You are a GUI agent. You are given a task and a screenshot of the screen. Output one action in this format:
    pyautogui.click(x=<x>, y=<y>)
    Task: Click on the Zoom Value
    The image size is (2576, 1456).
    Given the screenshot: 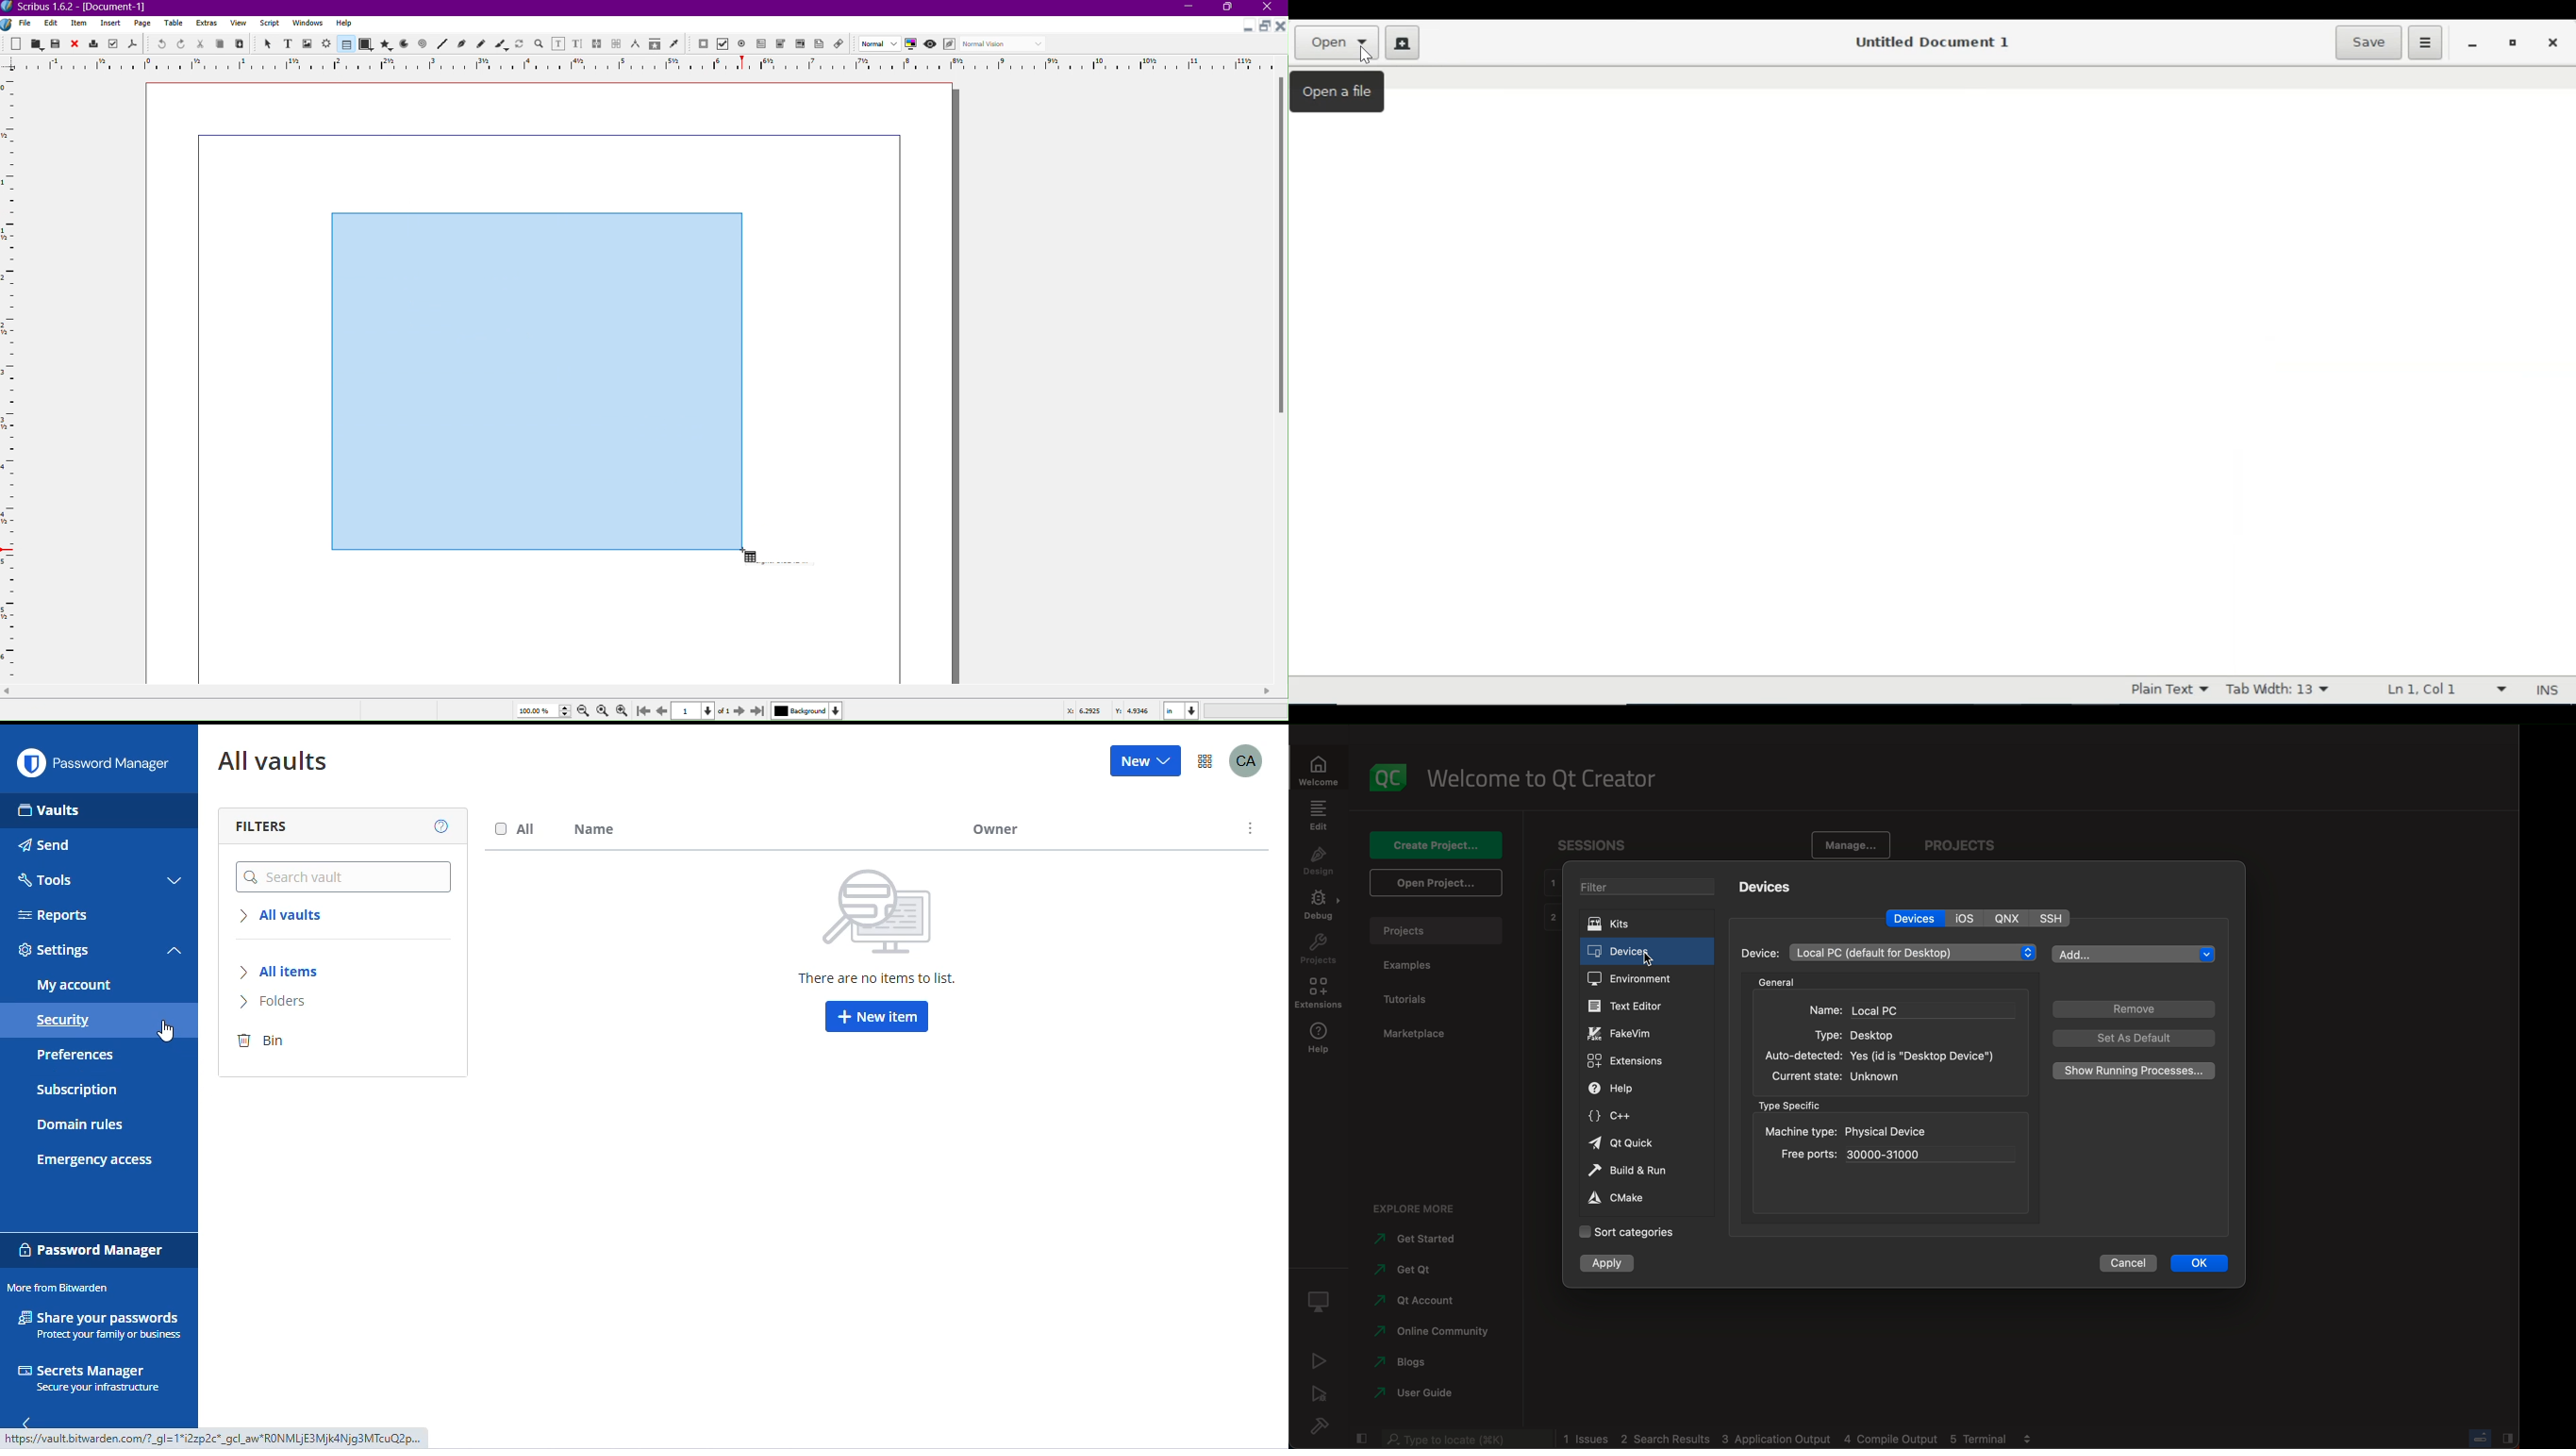 What is the action you would take?
    pyautogui.click(x=541, y=710)
    